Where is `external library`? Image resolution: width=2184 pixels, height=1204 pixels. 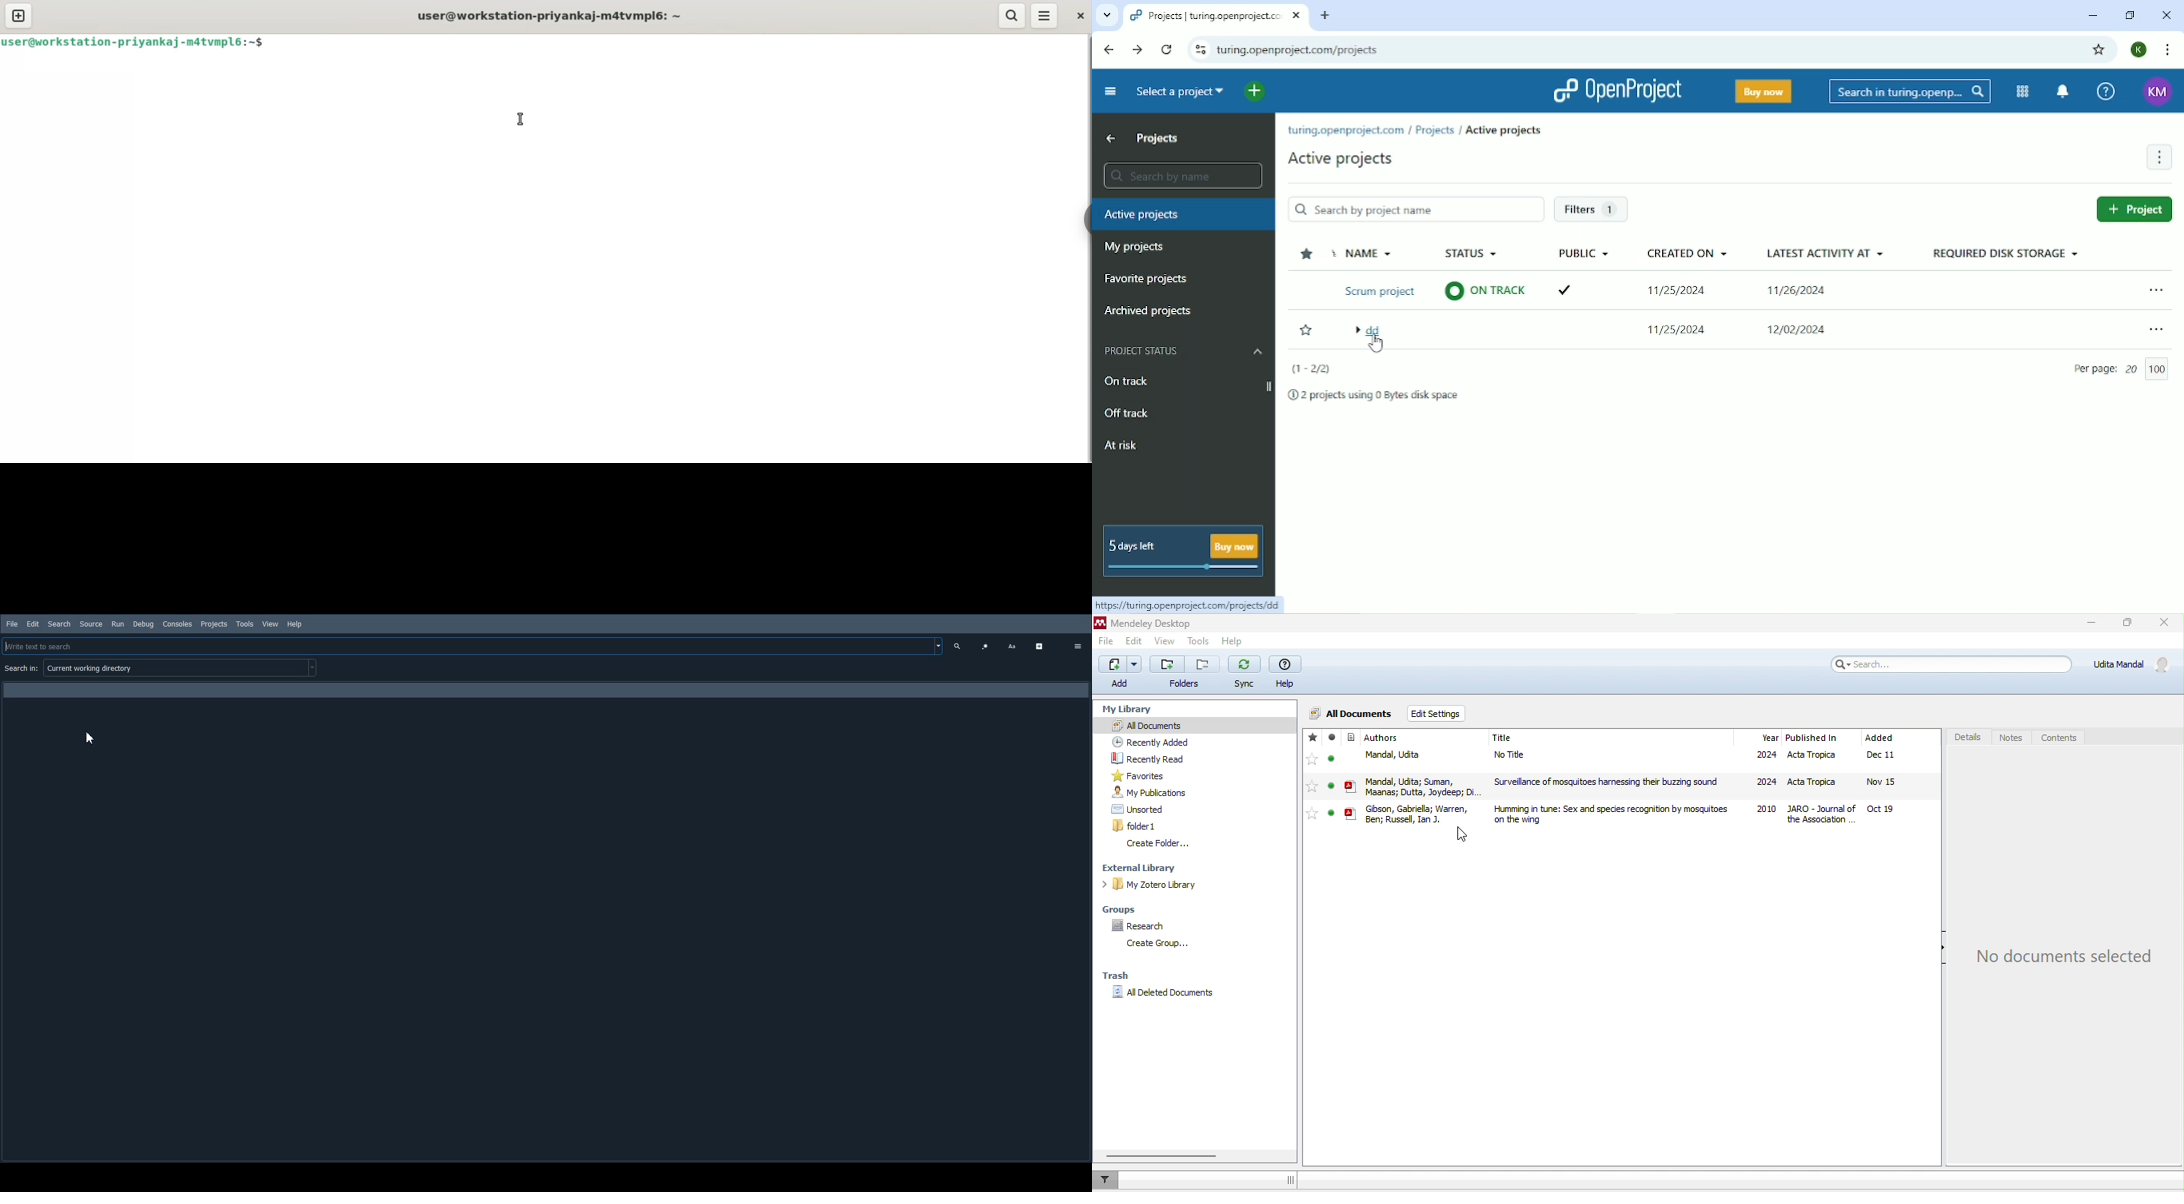
external library is located at coordinates (1147, 868).